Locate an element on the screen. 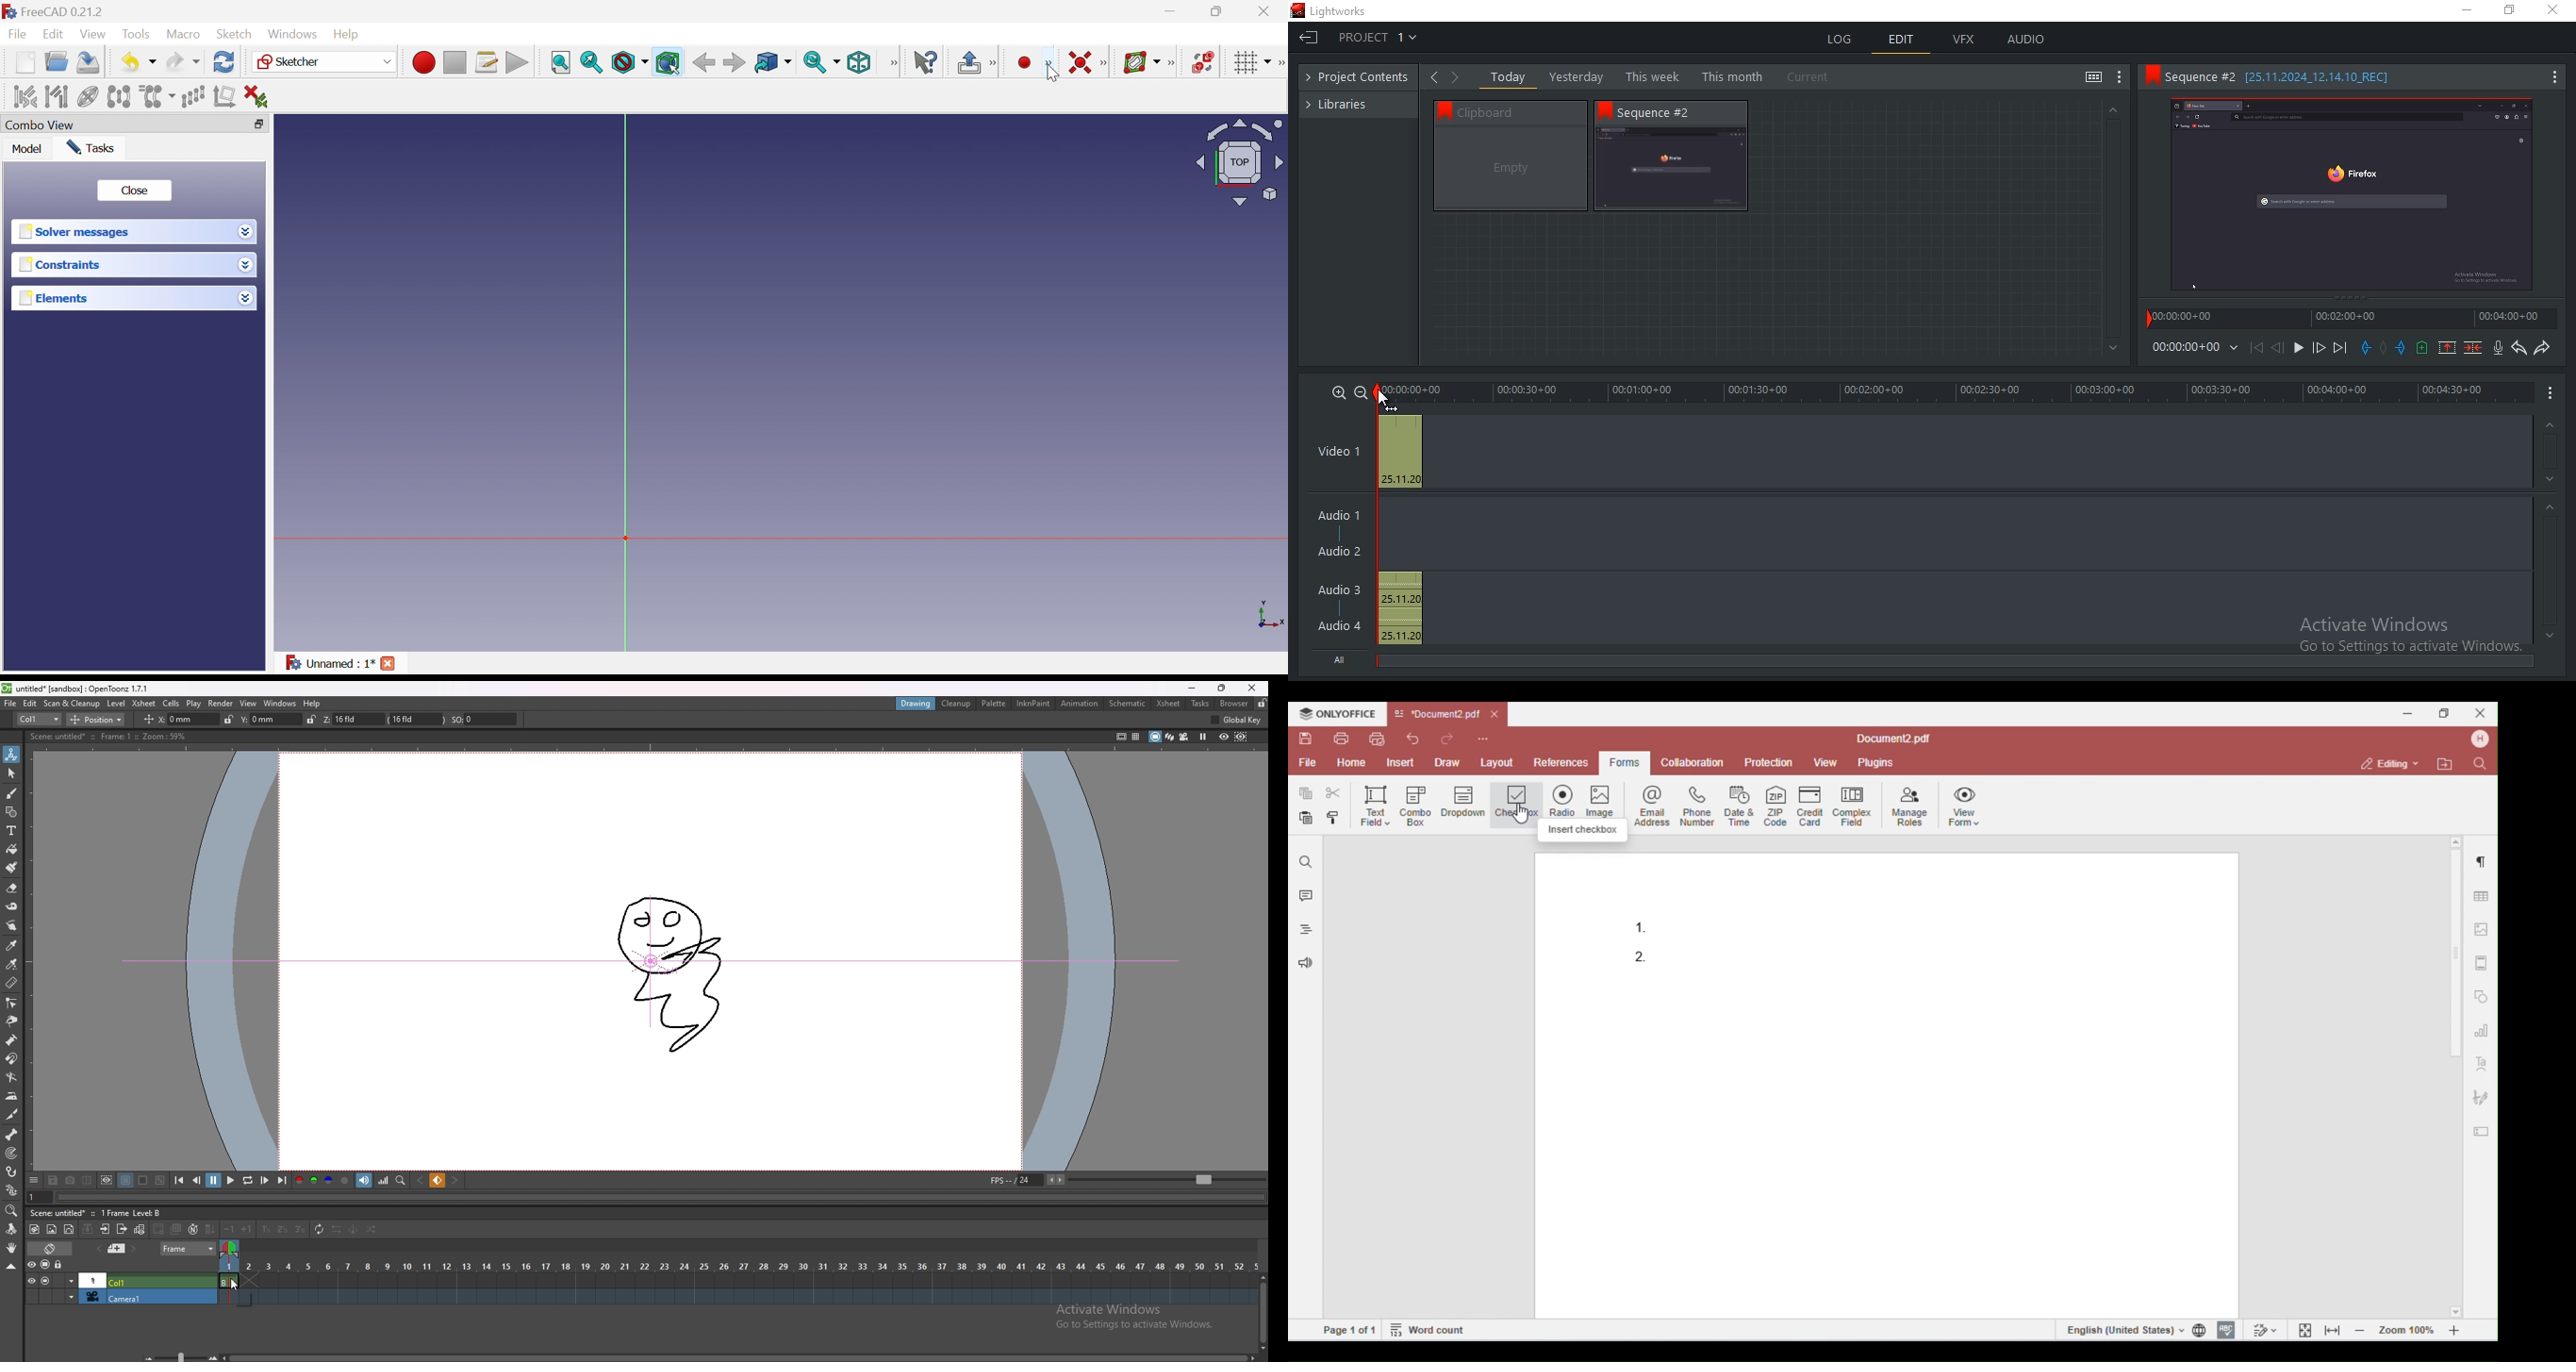 Image resolution: width=2576 pixels, height=1372 pixels. redo is located at coordinates (2541, 347).